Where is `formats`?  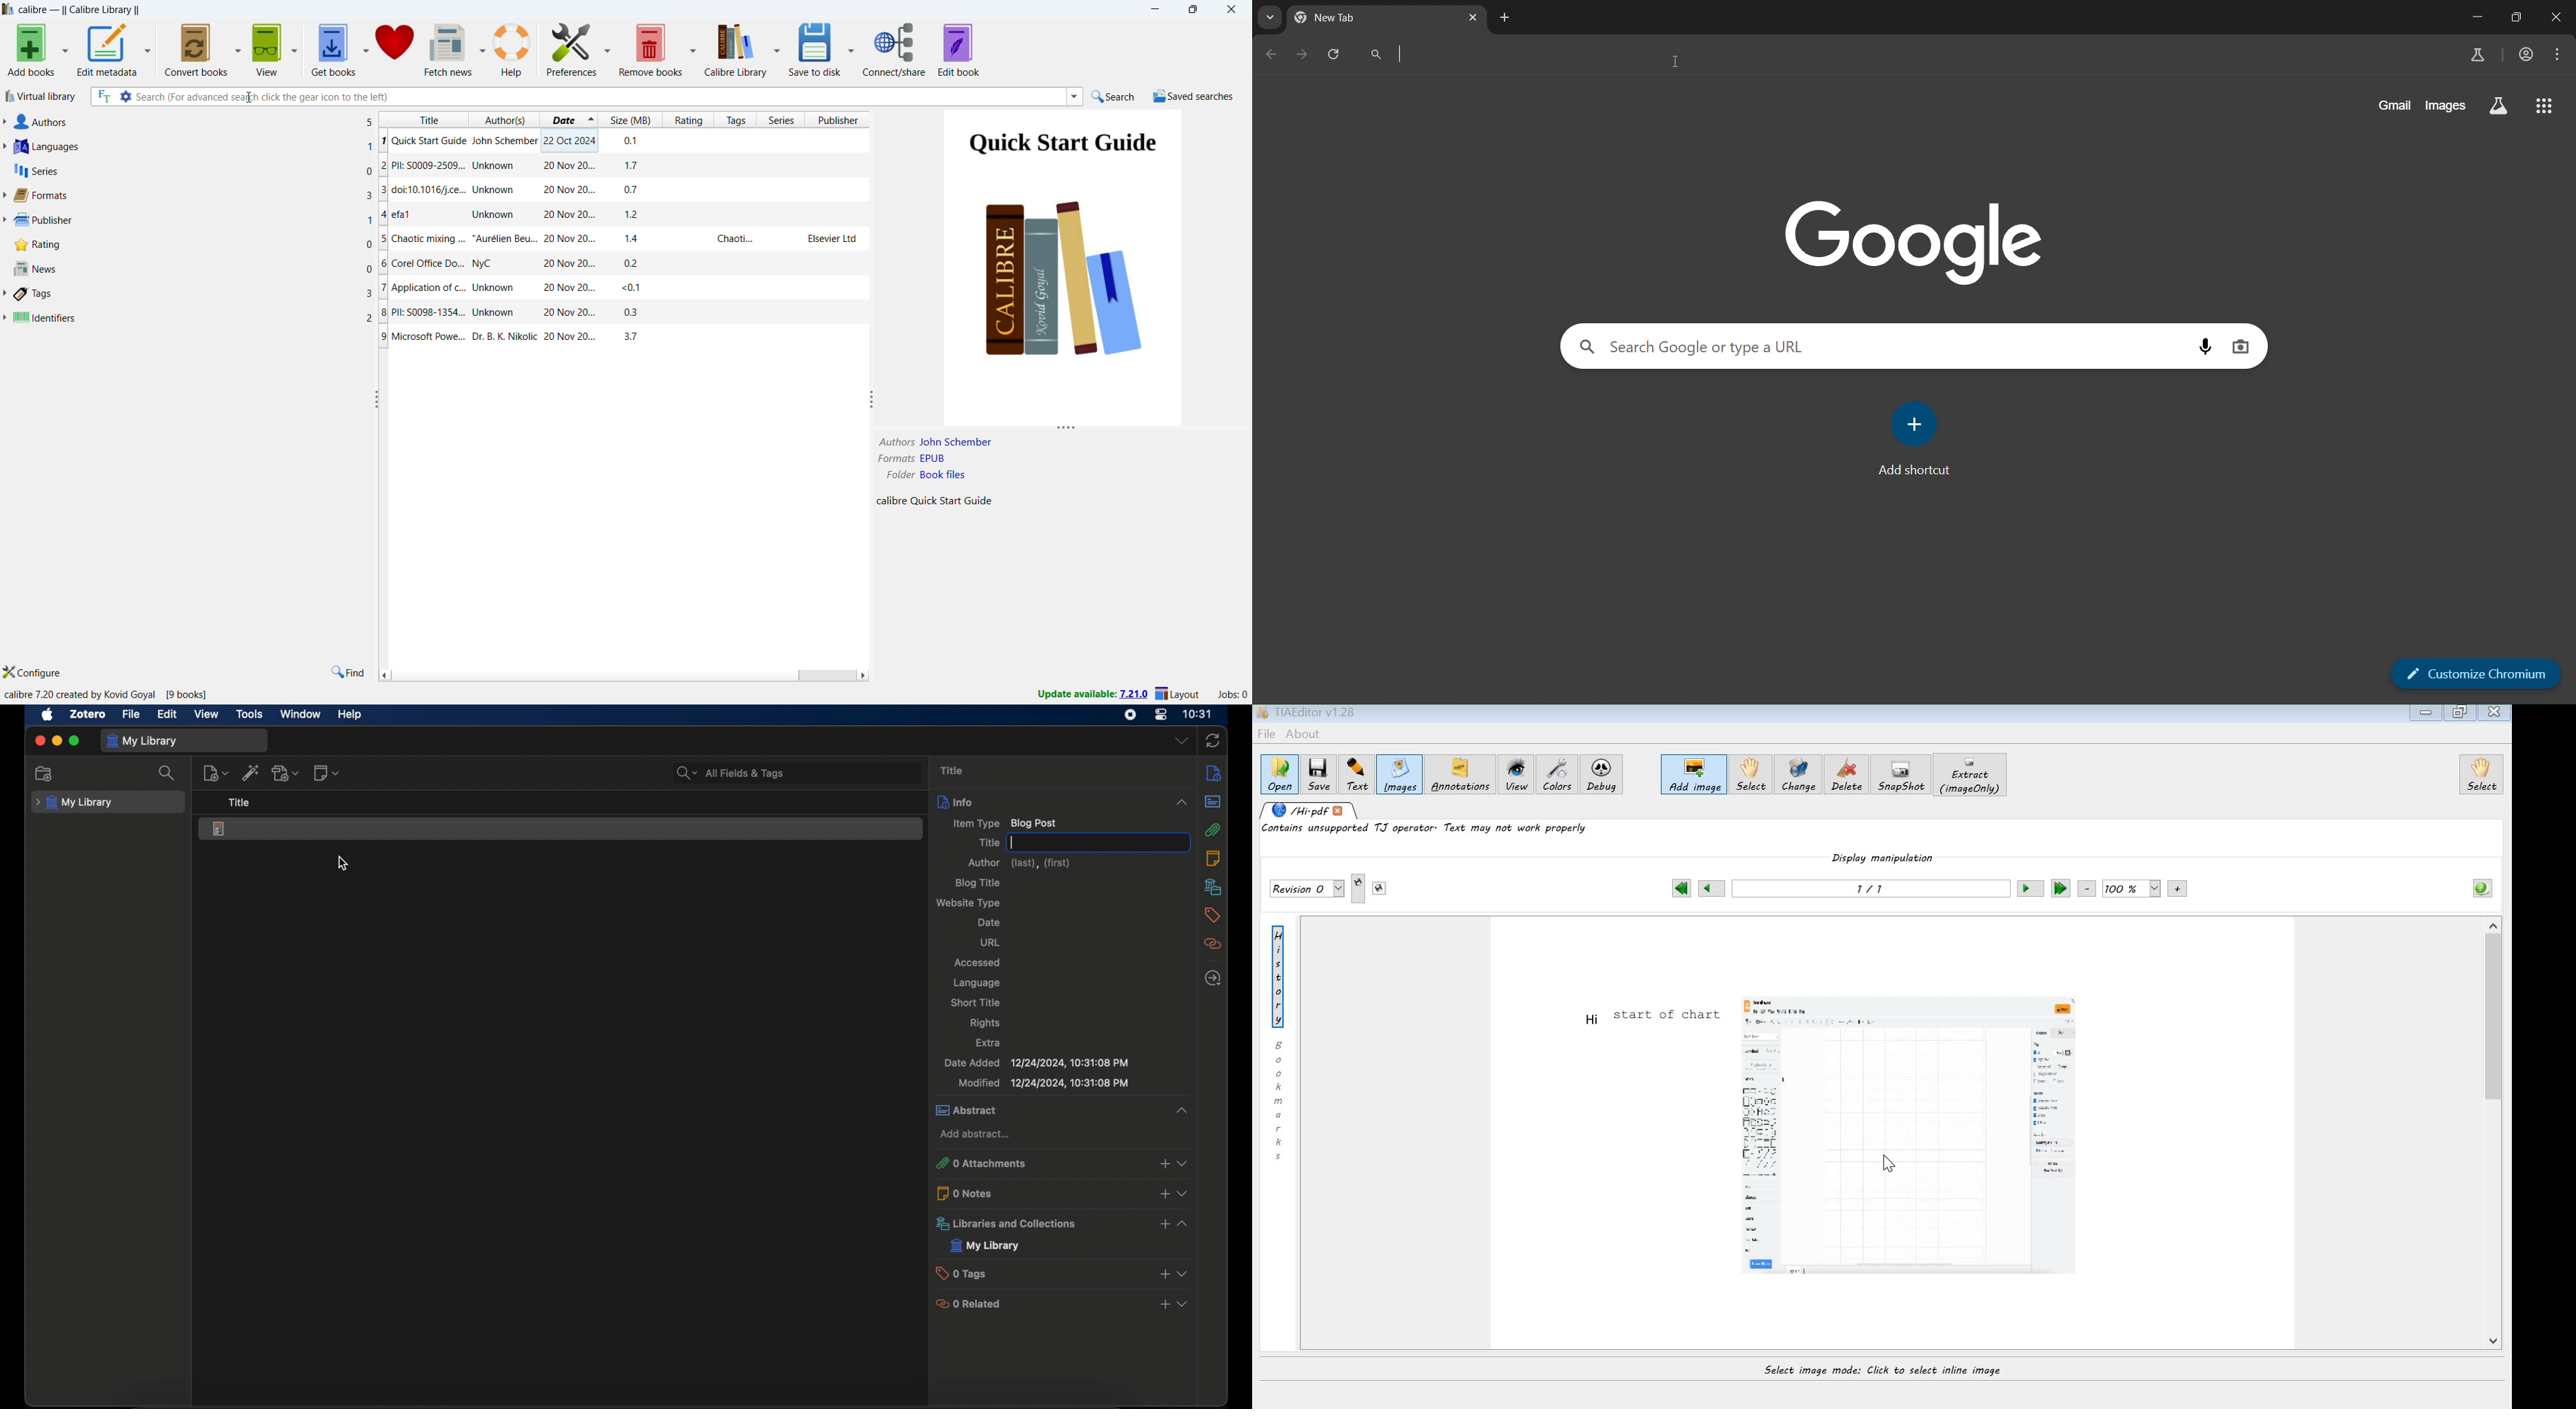 formats is located at coordinates (193, 195).